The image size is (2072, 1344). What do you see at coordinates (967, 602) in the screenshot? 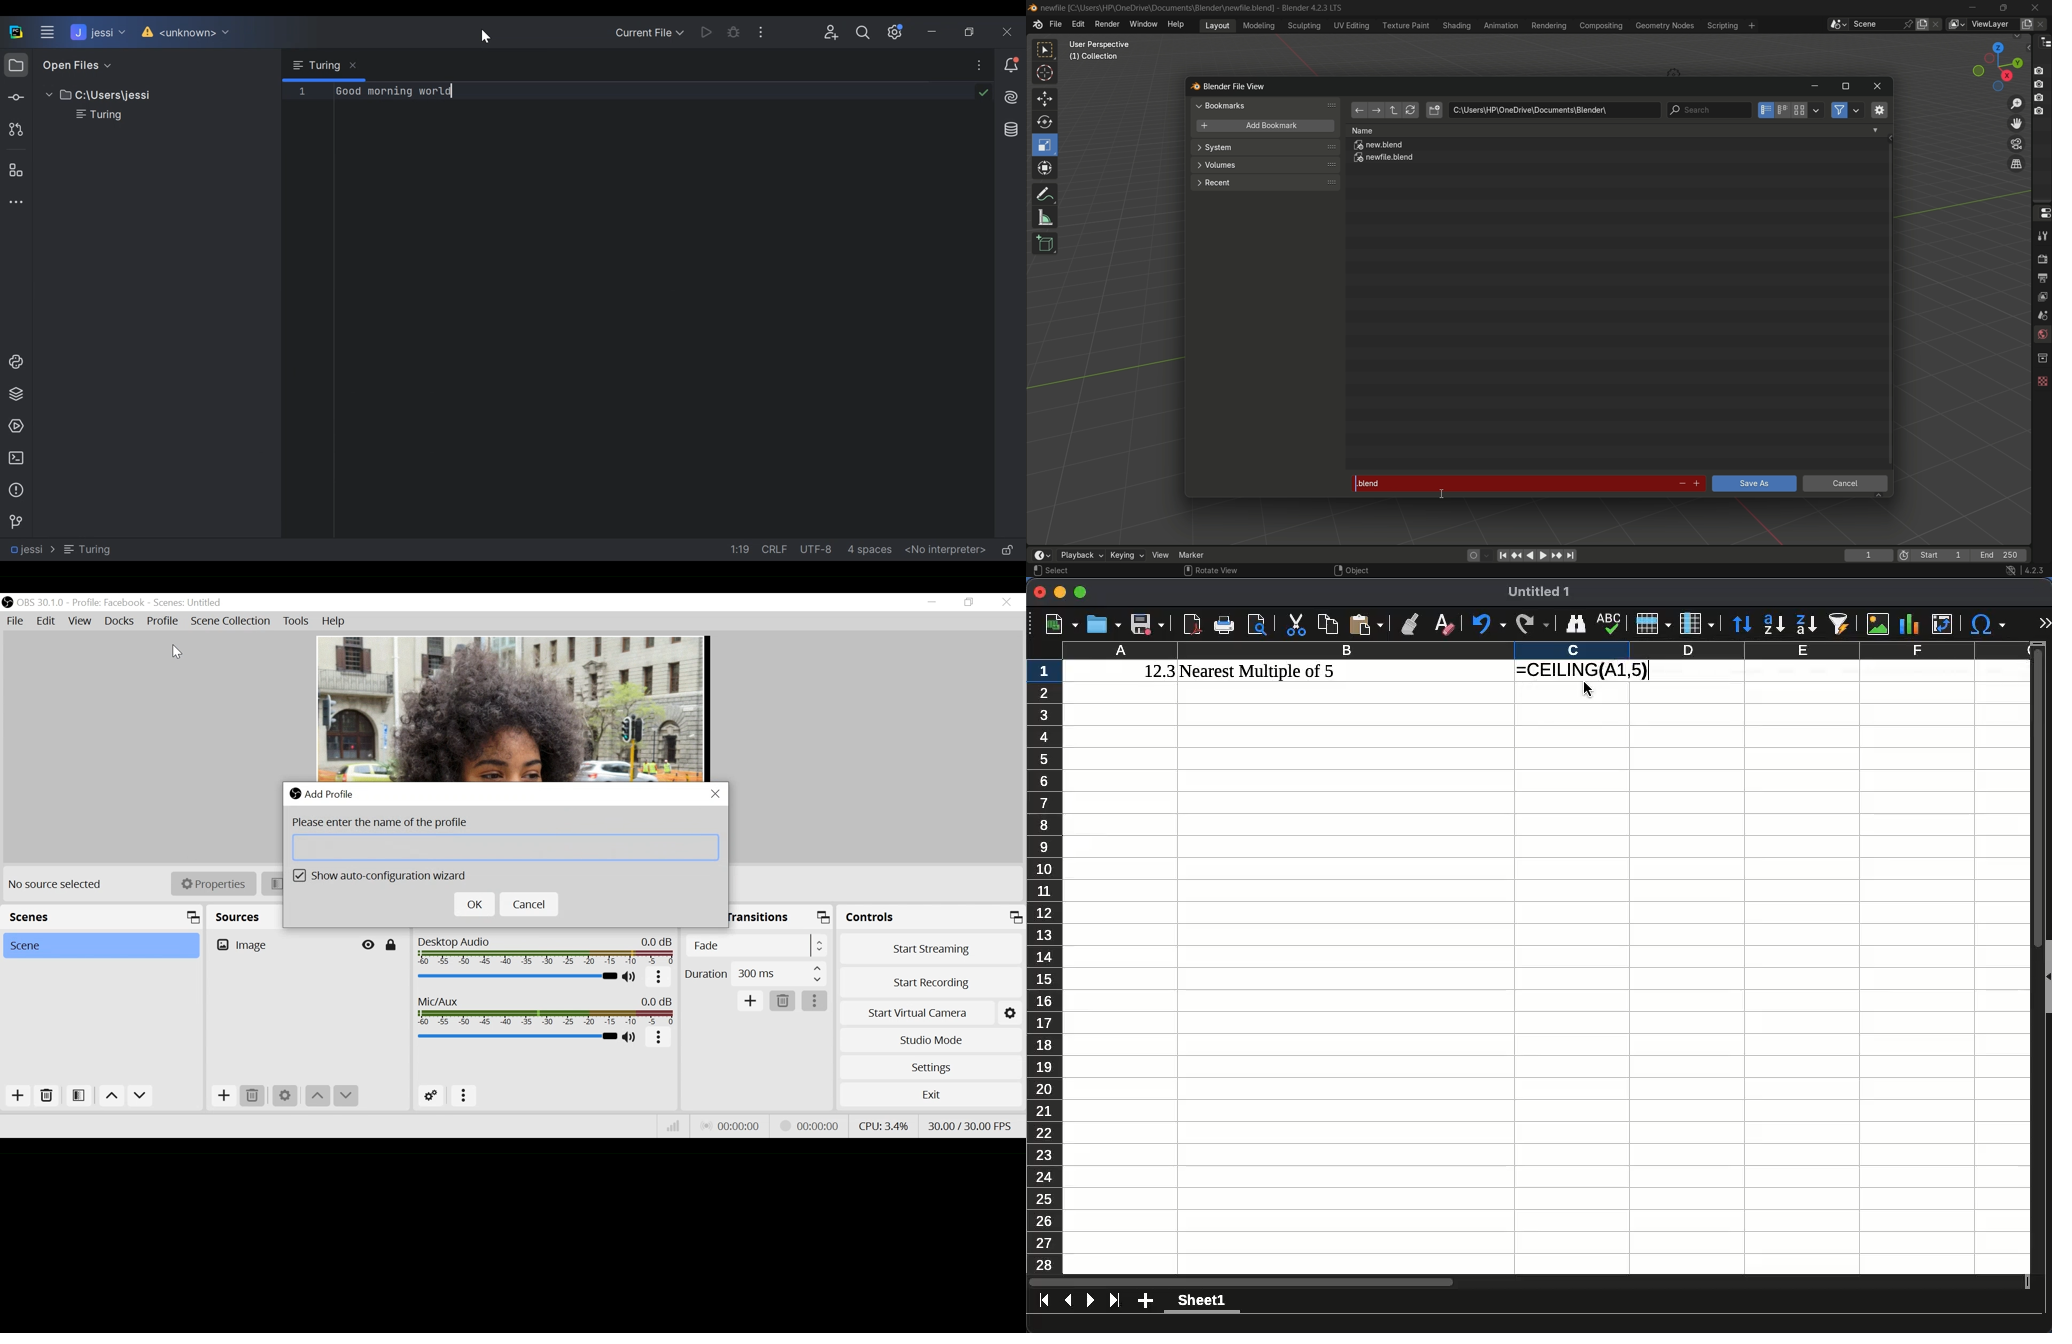
I see `Restore` at bounding box center [967, 602].